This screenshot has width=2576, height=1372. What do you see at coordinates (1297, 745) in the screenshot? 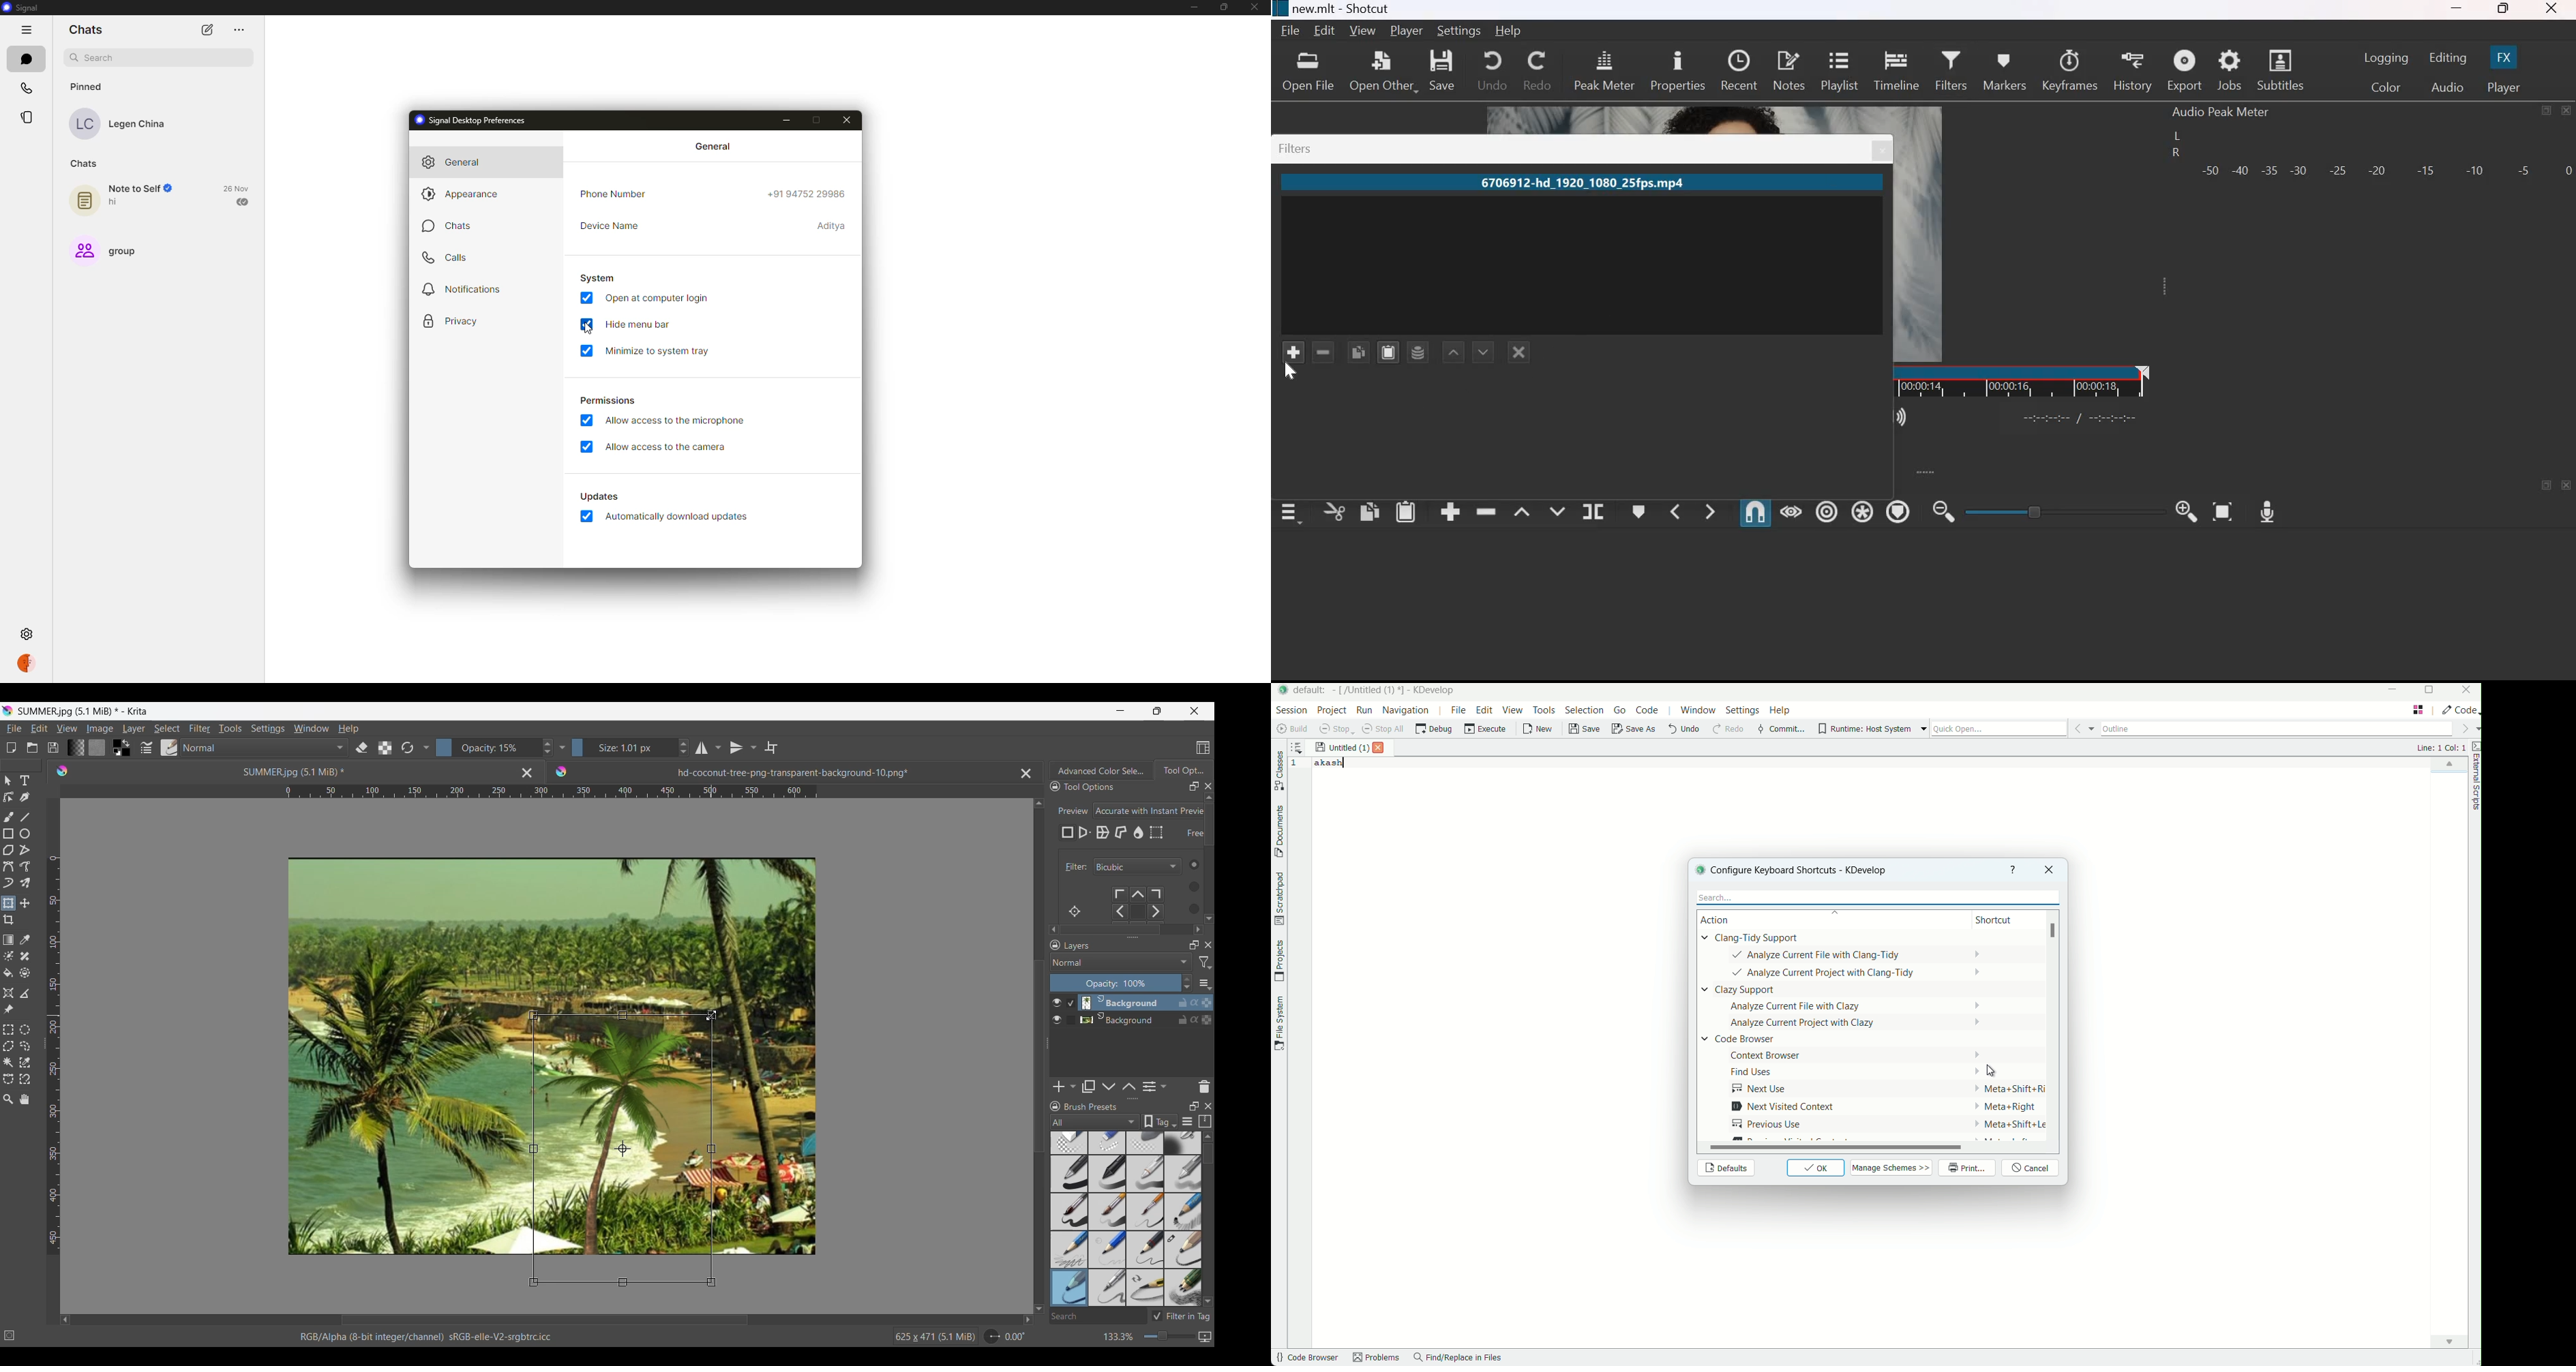
I see `sort the opened documents` at bounding box center [1297, 745].